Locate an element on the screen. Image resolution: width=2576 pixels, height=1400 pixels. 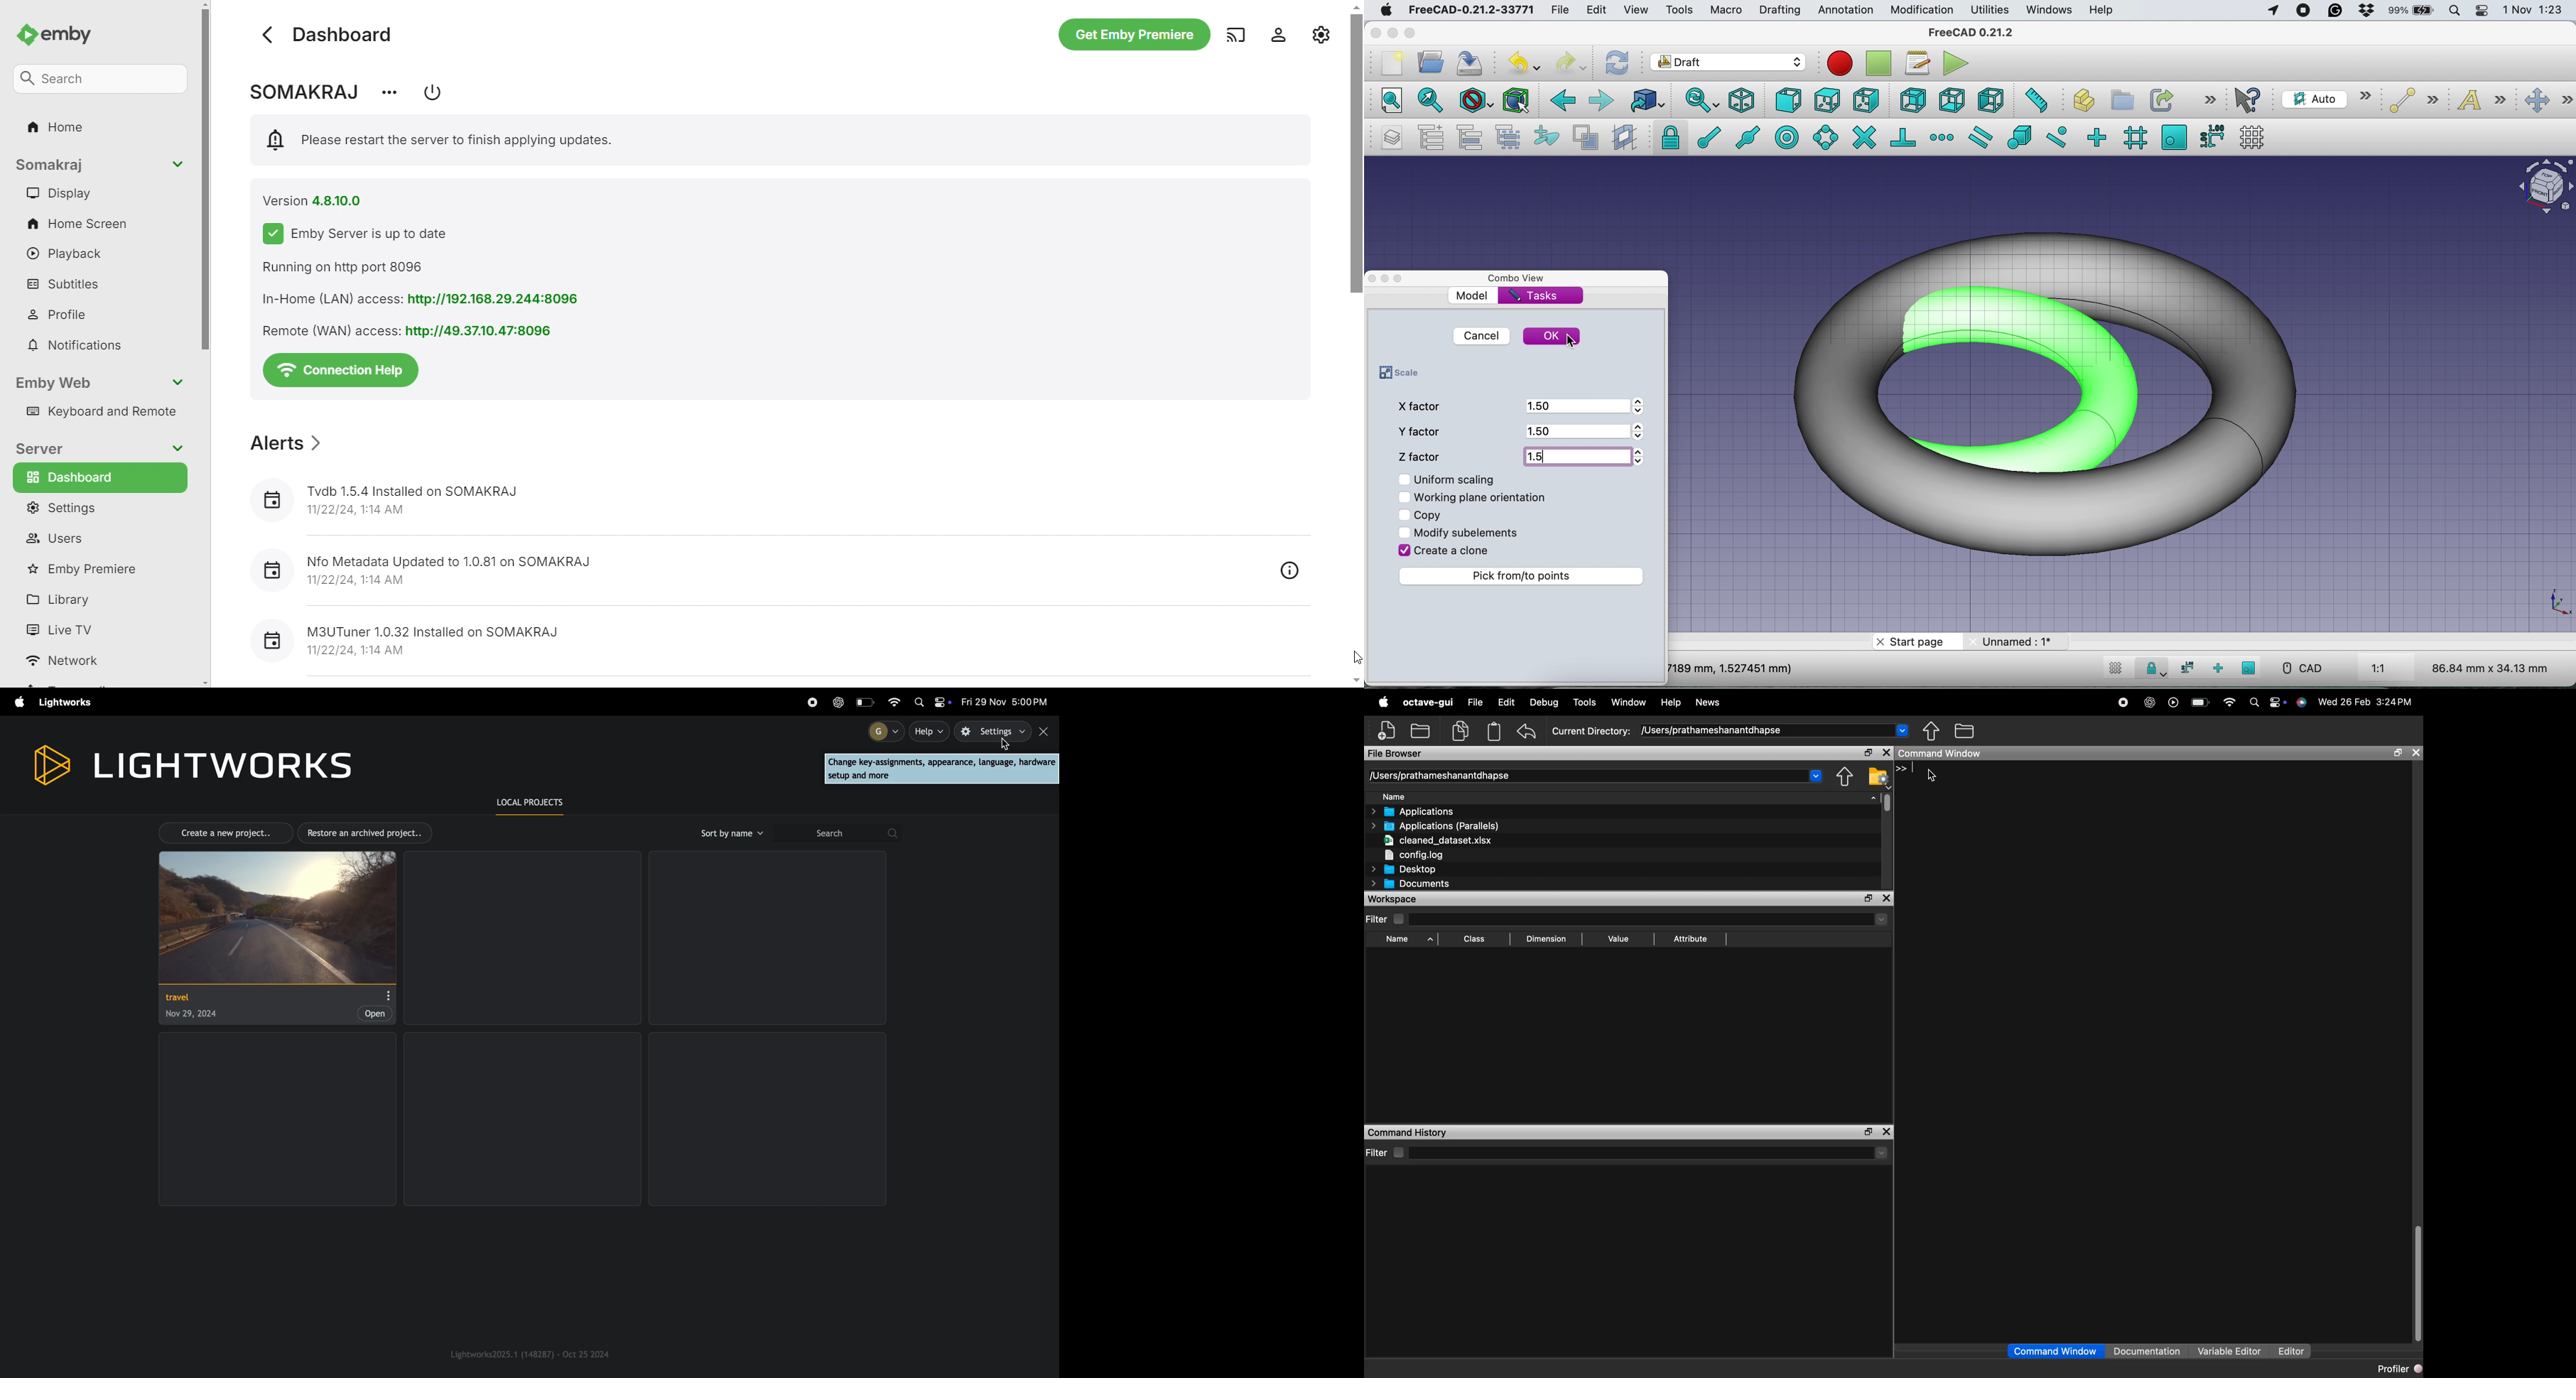
z factor is located at coordinates (1423, 454).